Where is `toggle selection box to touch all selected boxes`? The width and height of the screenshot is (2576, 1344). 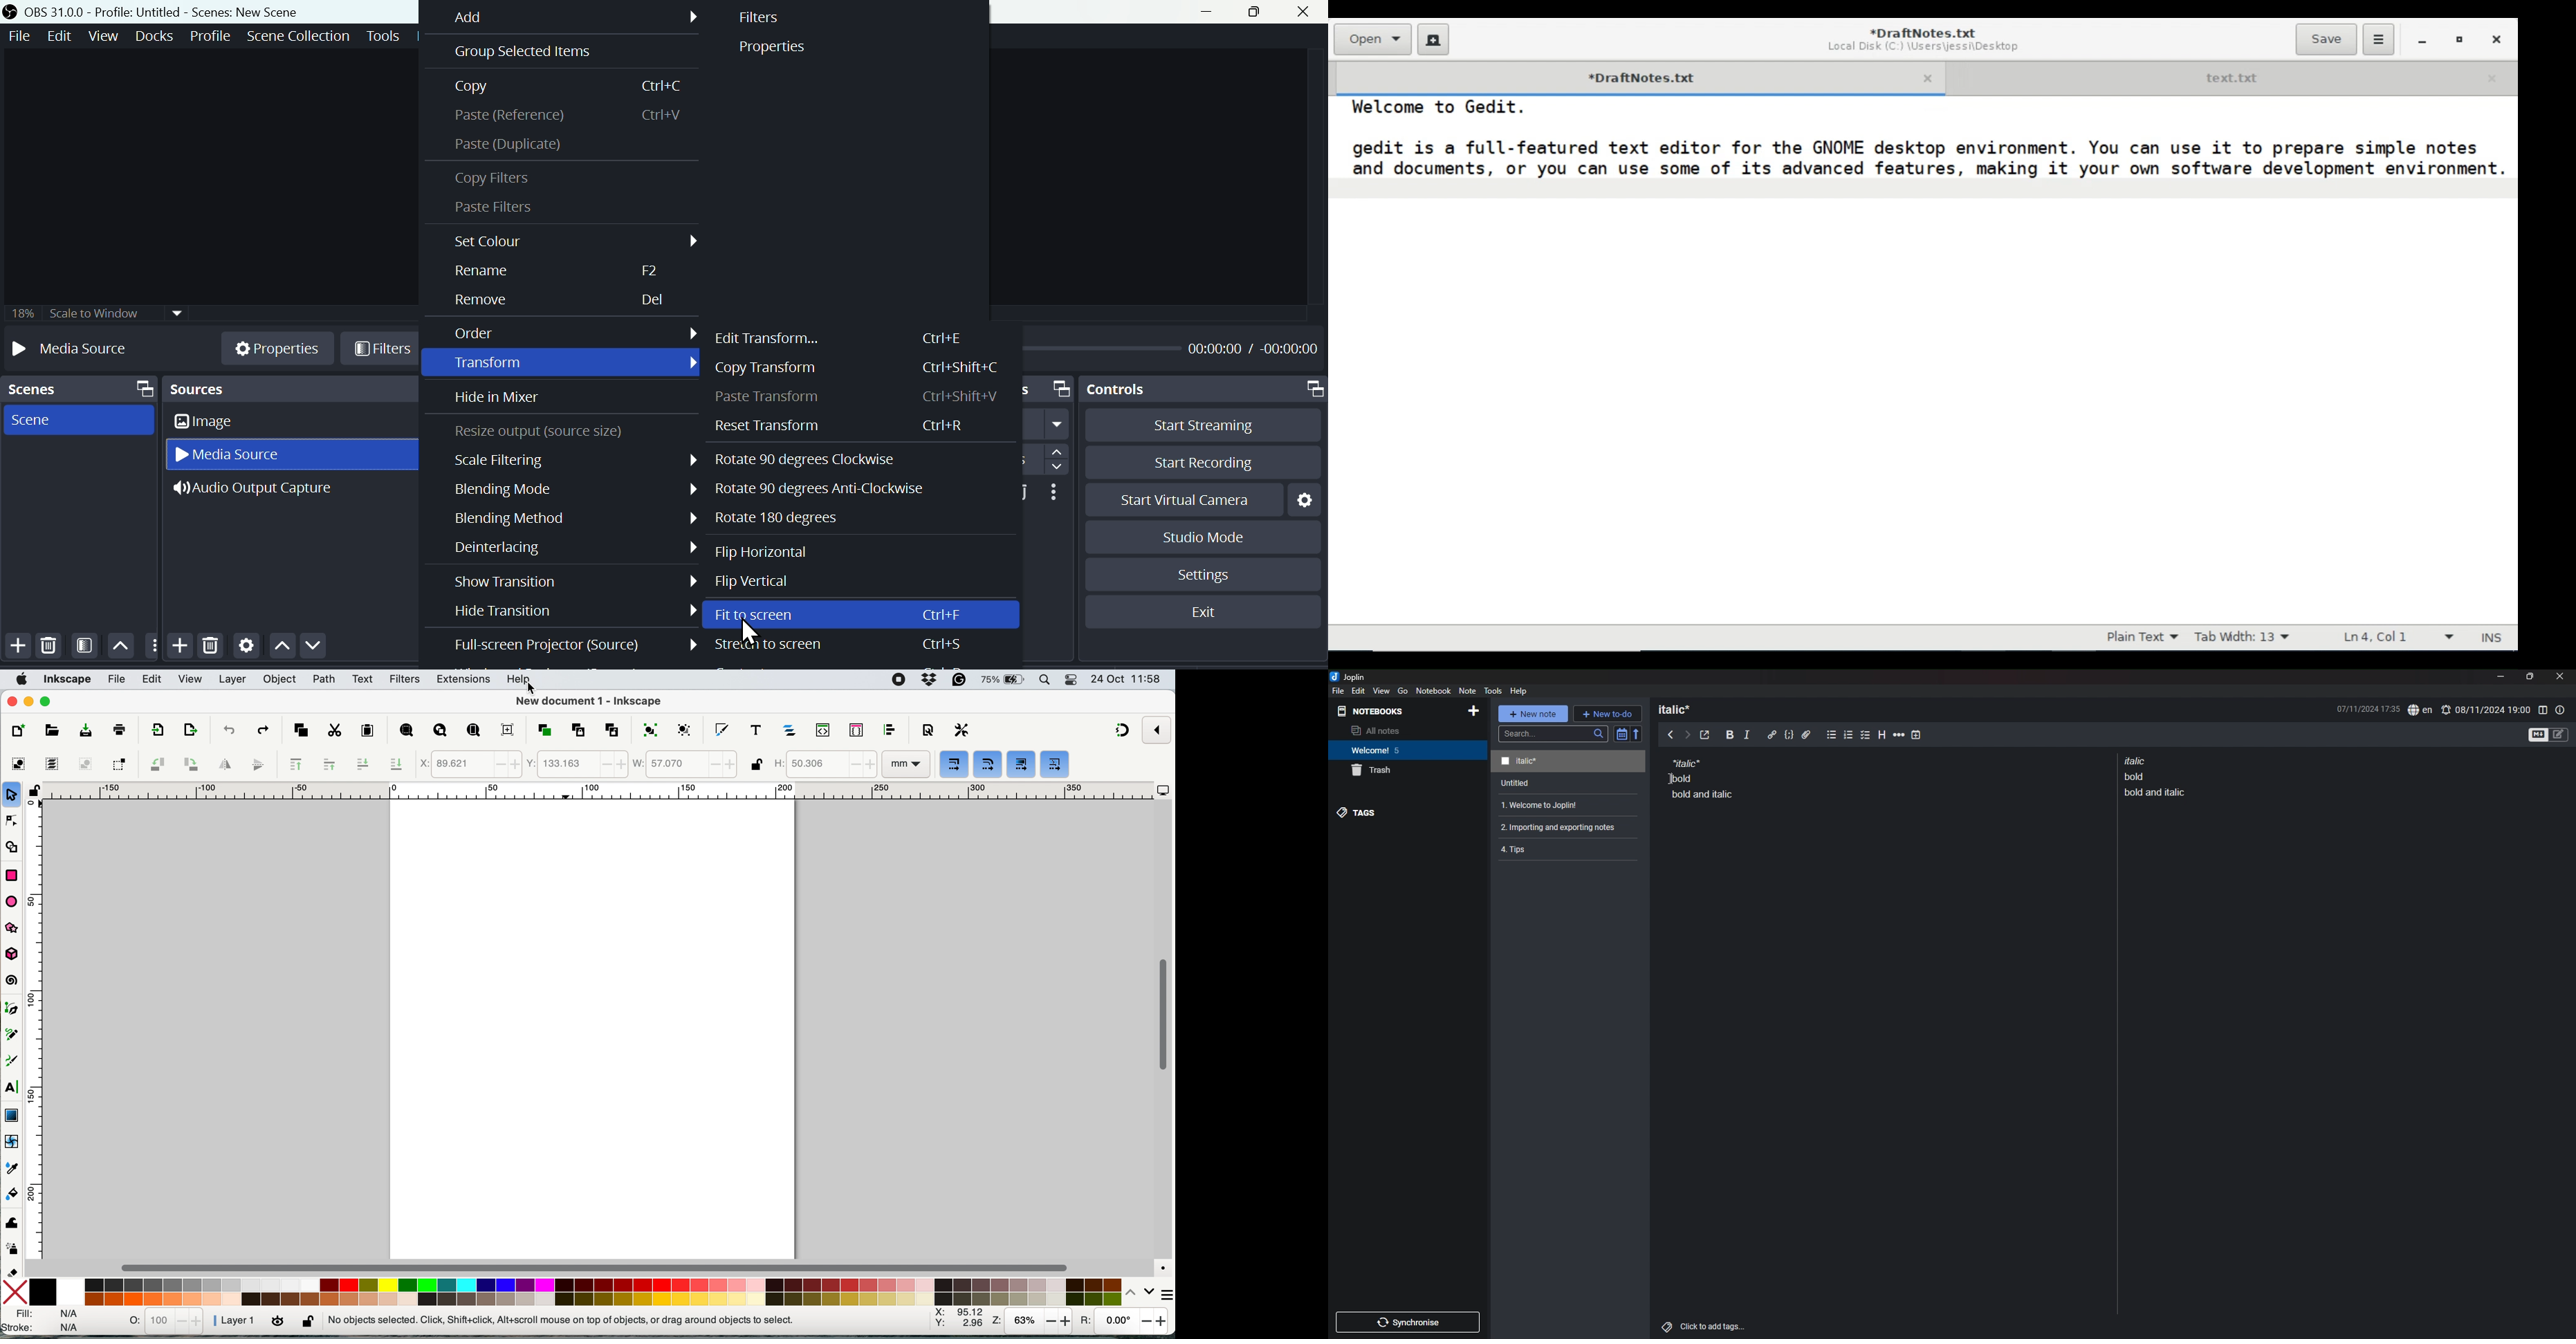
toggle selection box to touch all selected boxes is located at coordinates (122, 765).